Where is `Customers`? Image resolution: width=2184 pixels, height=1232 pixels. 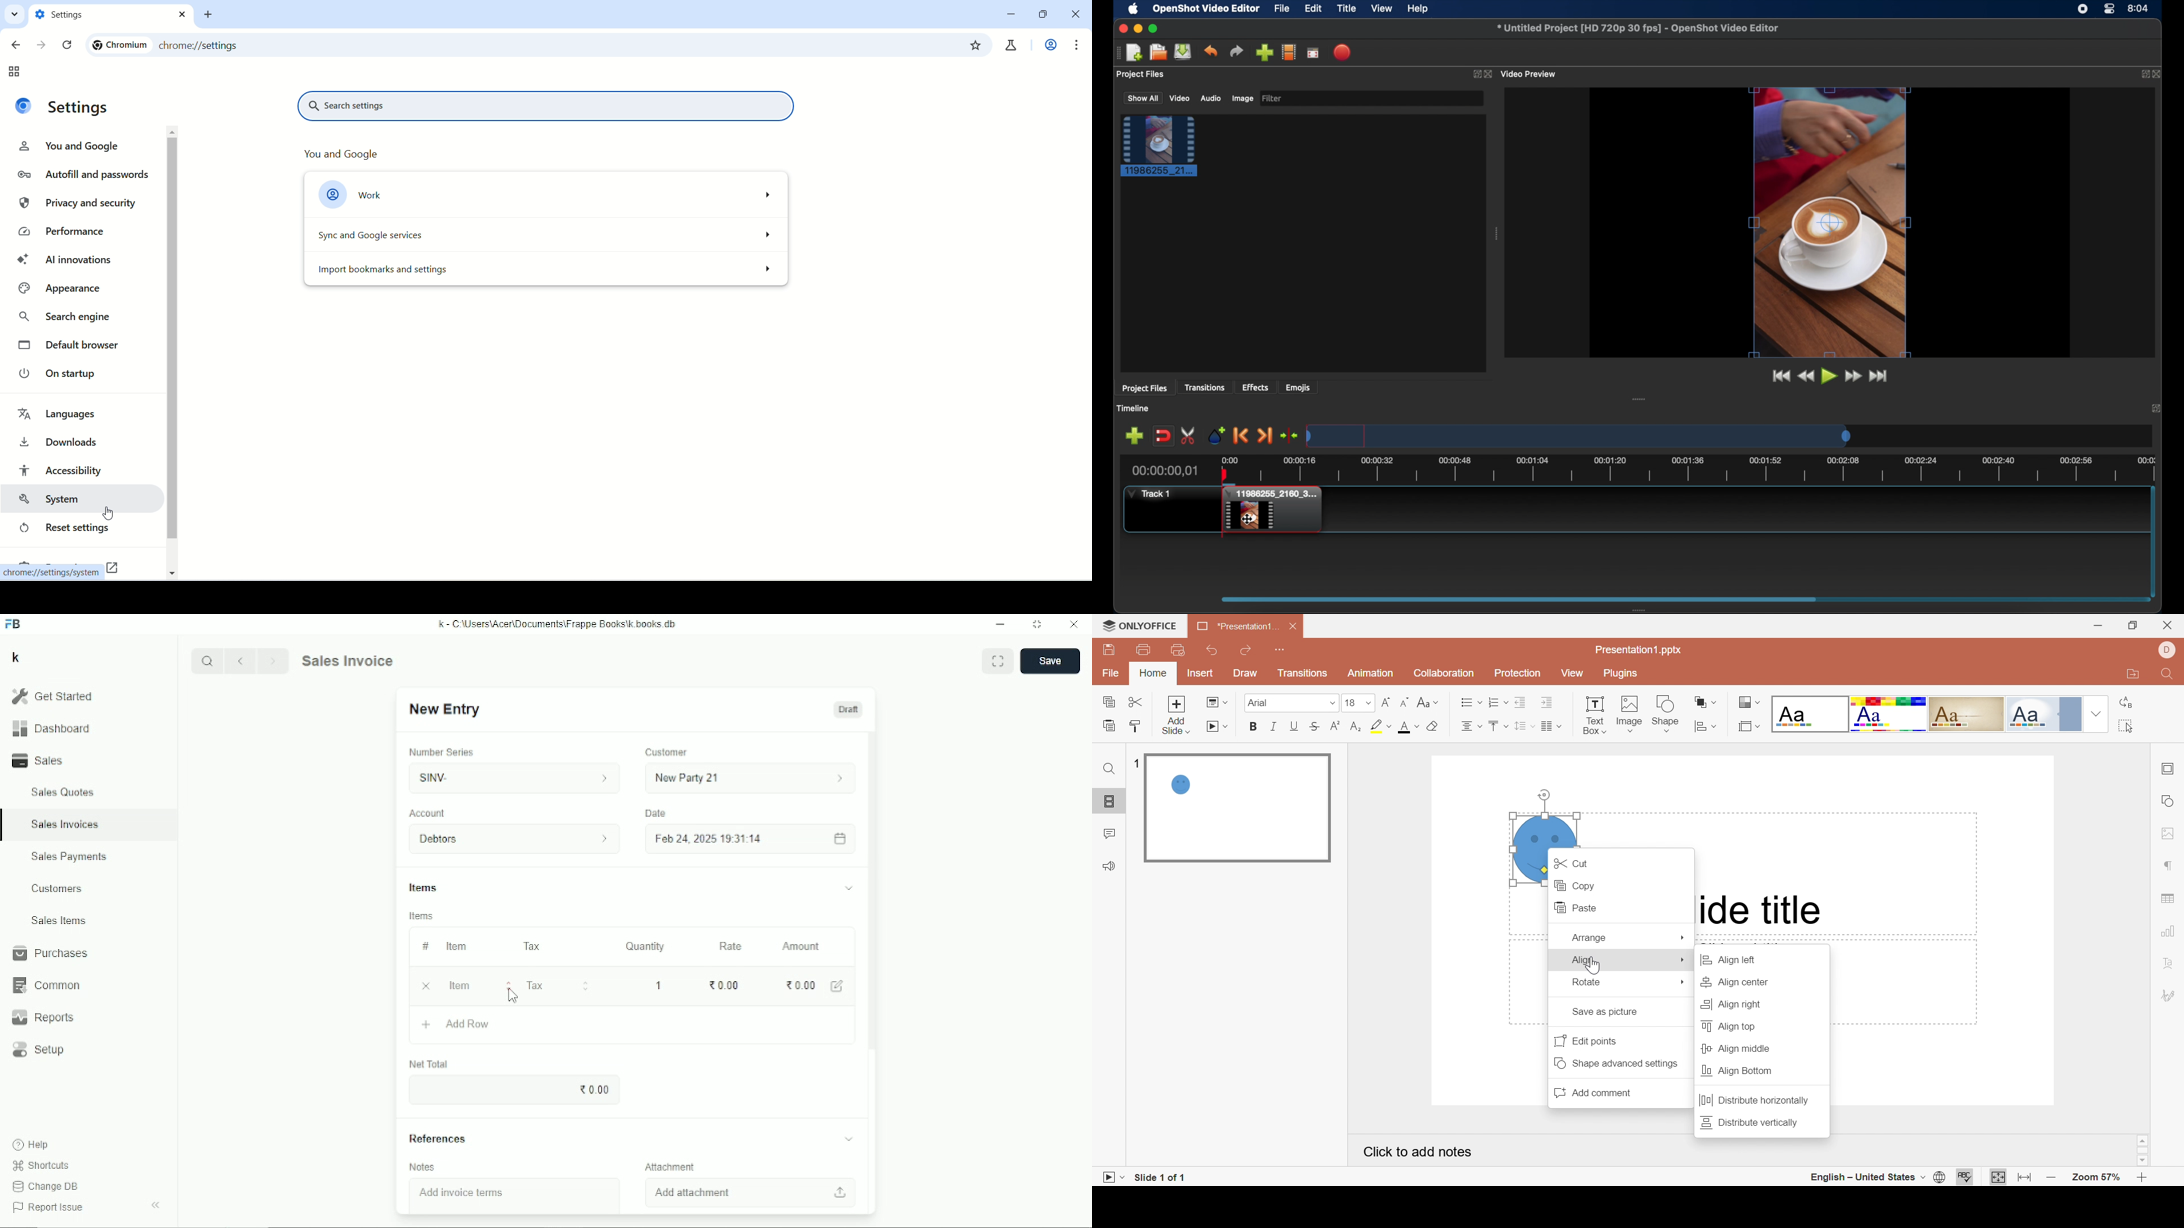 Customers is located at coordinates (58, 888).